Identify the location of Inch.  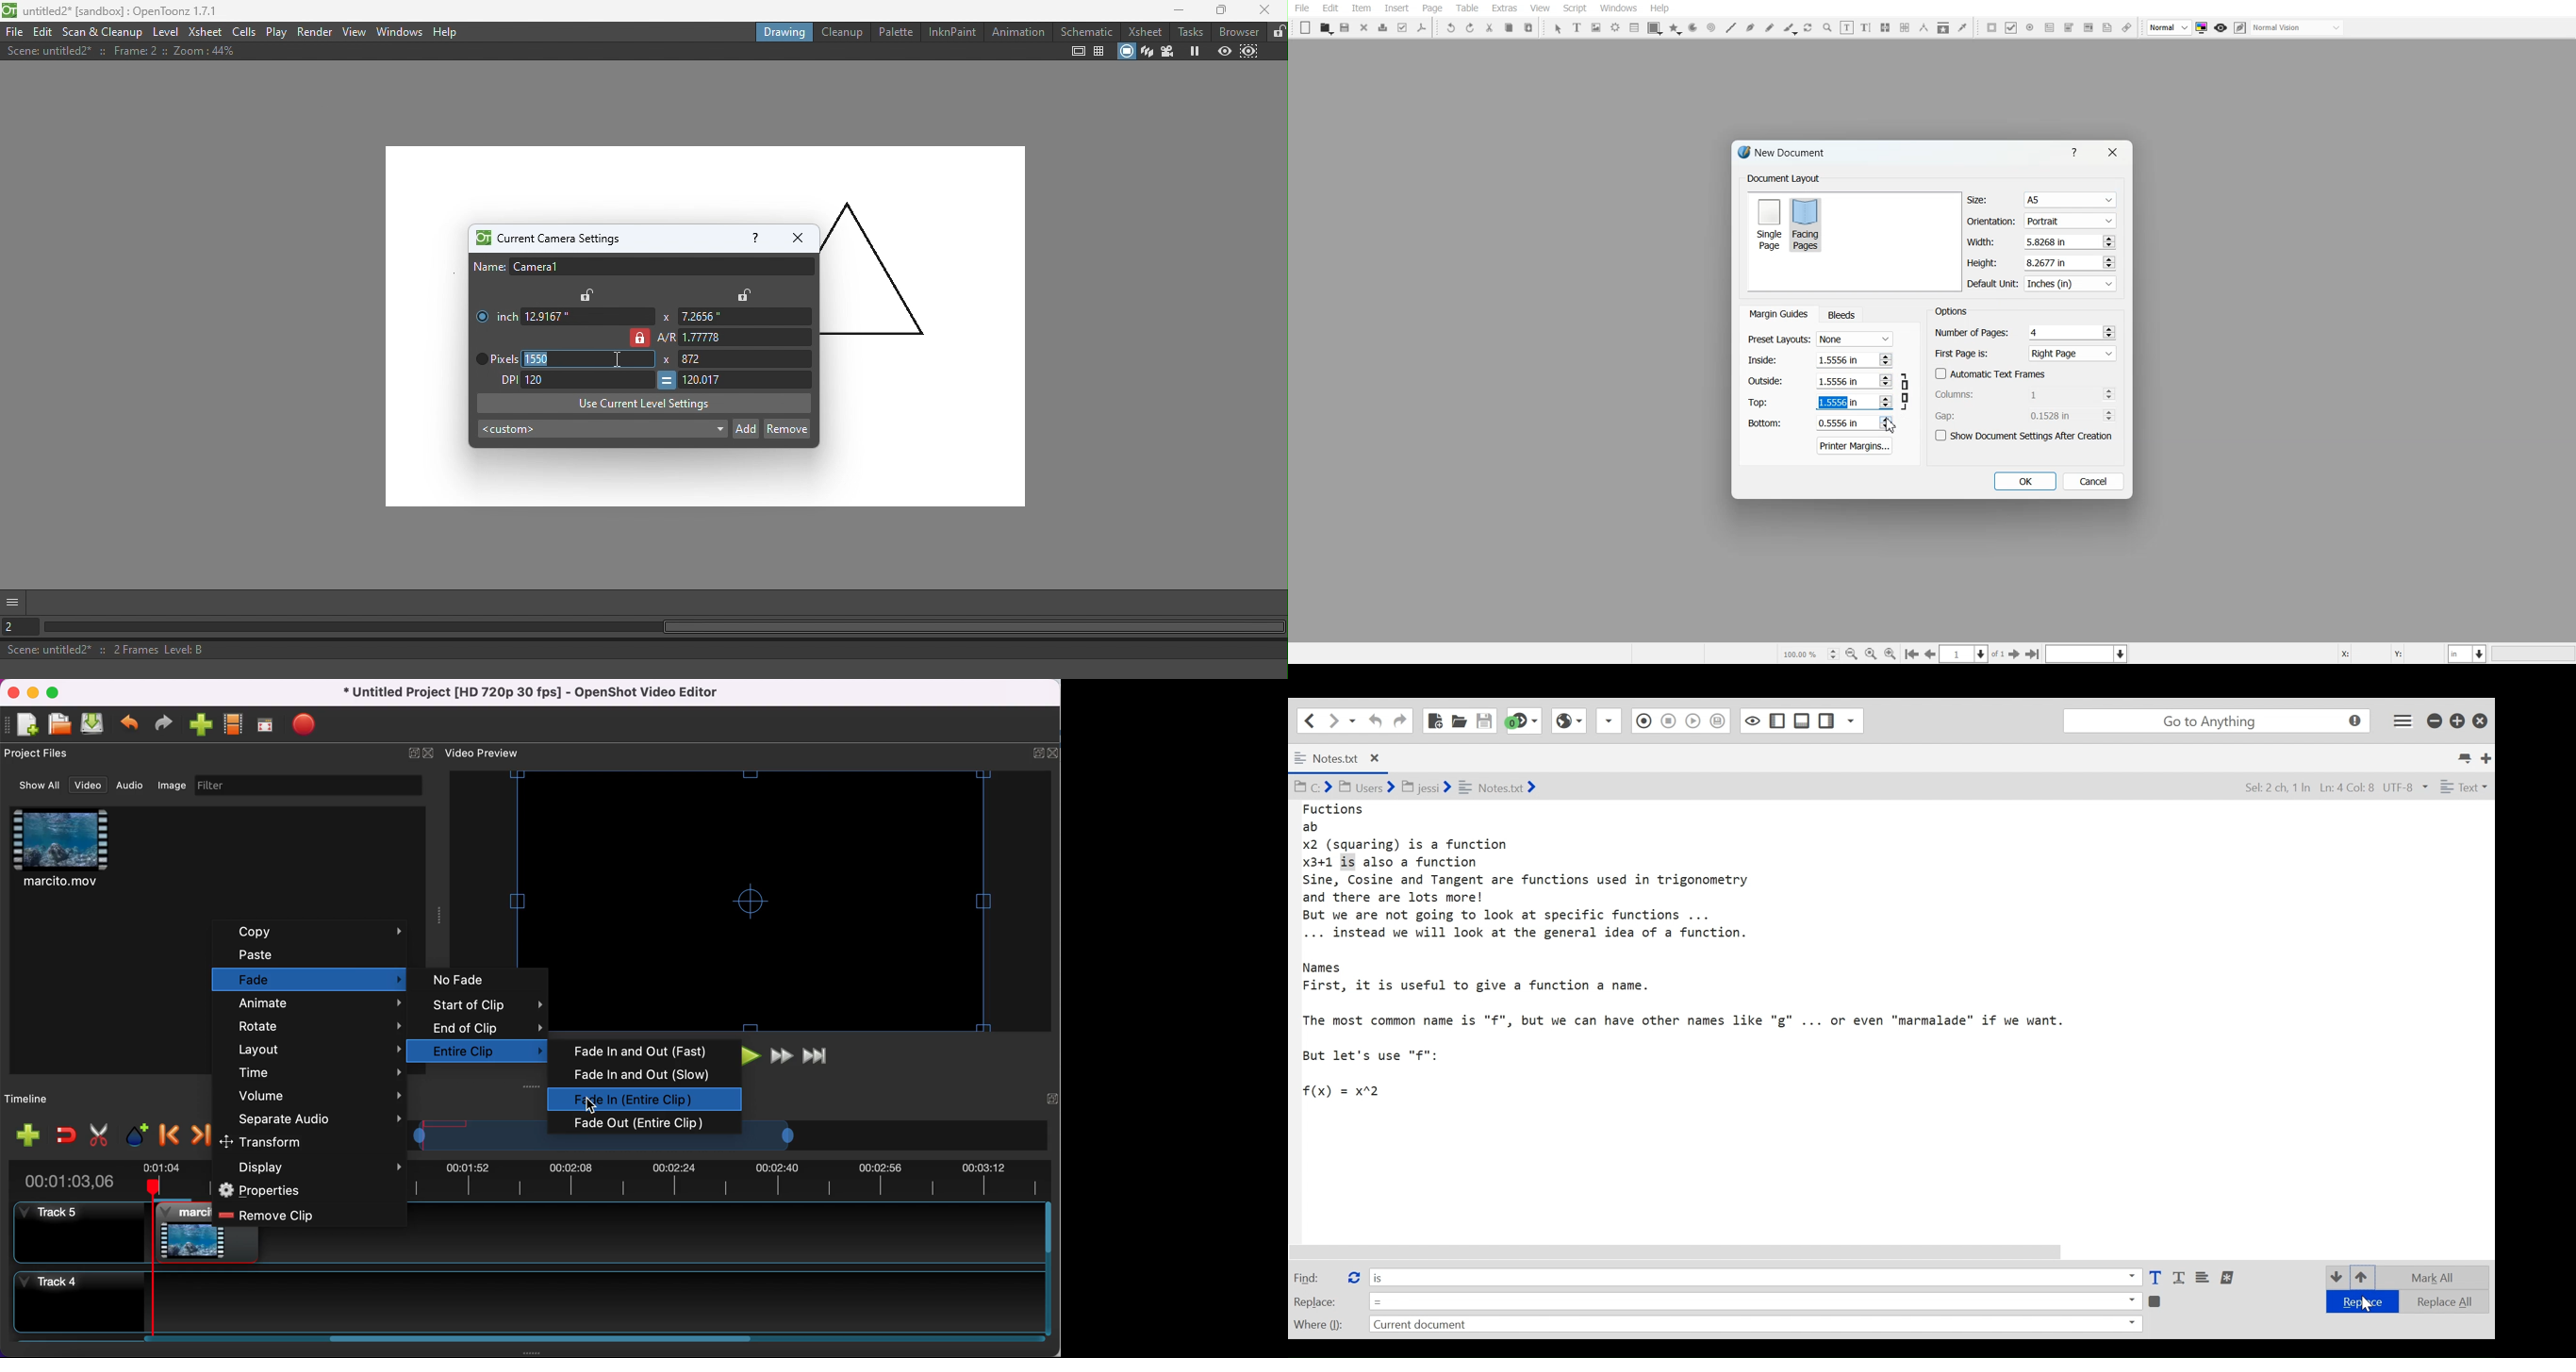
(493, 312).